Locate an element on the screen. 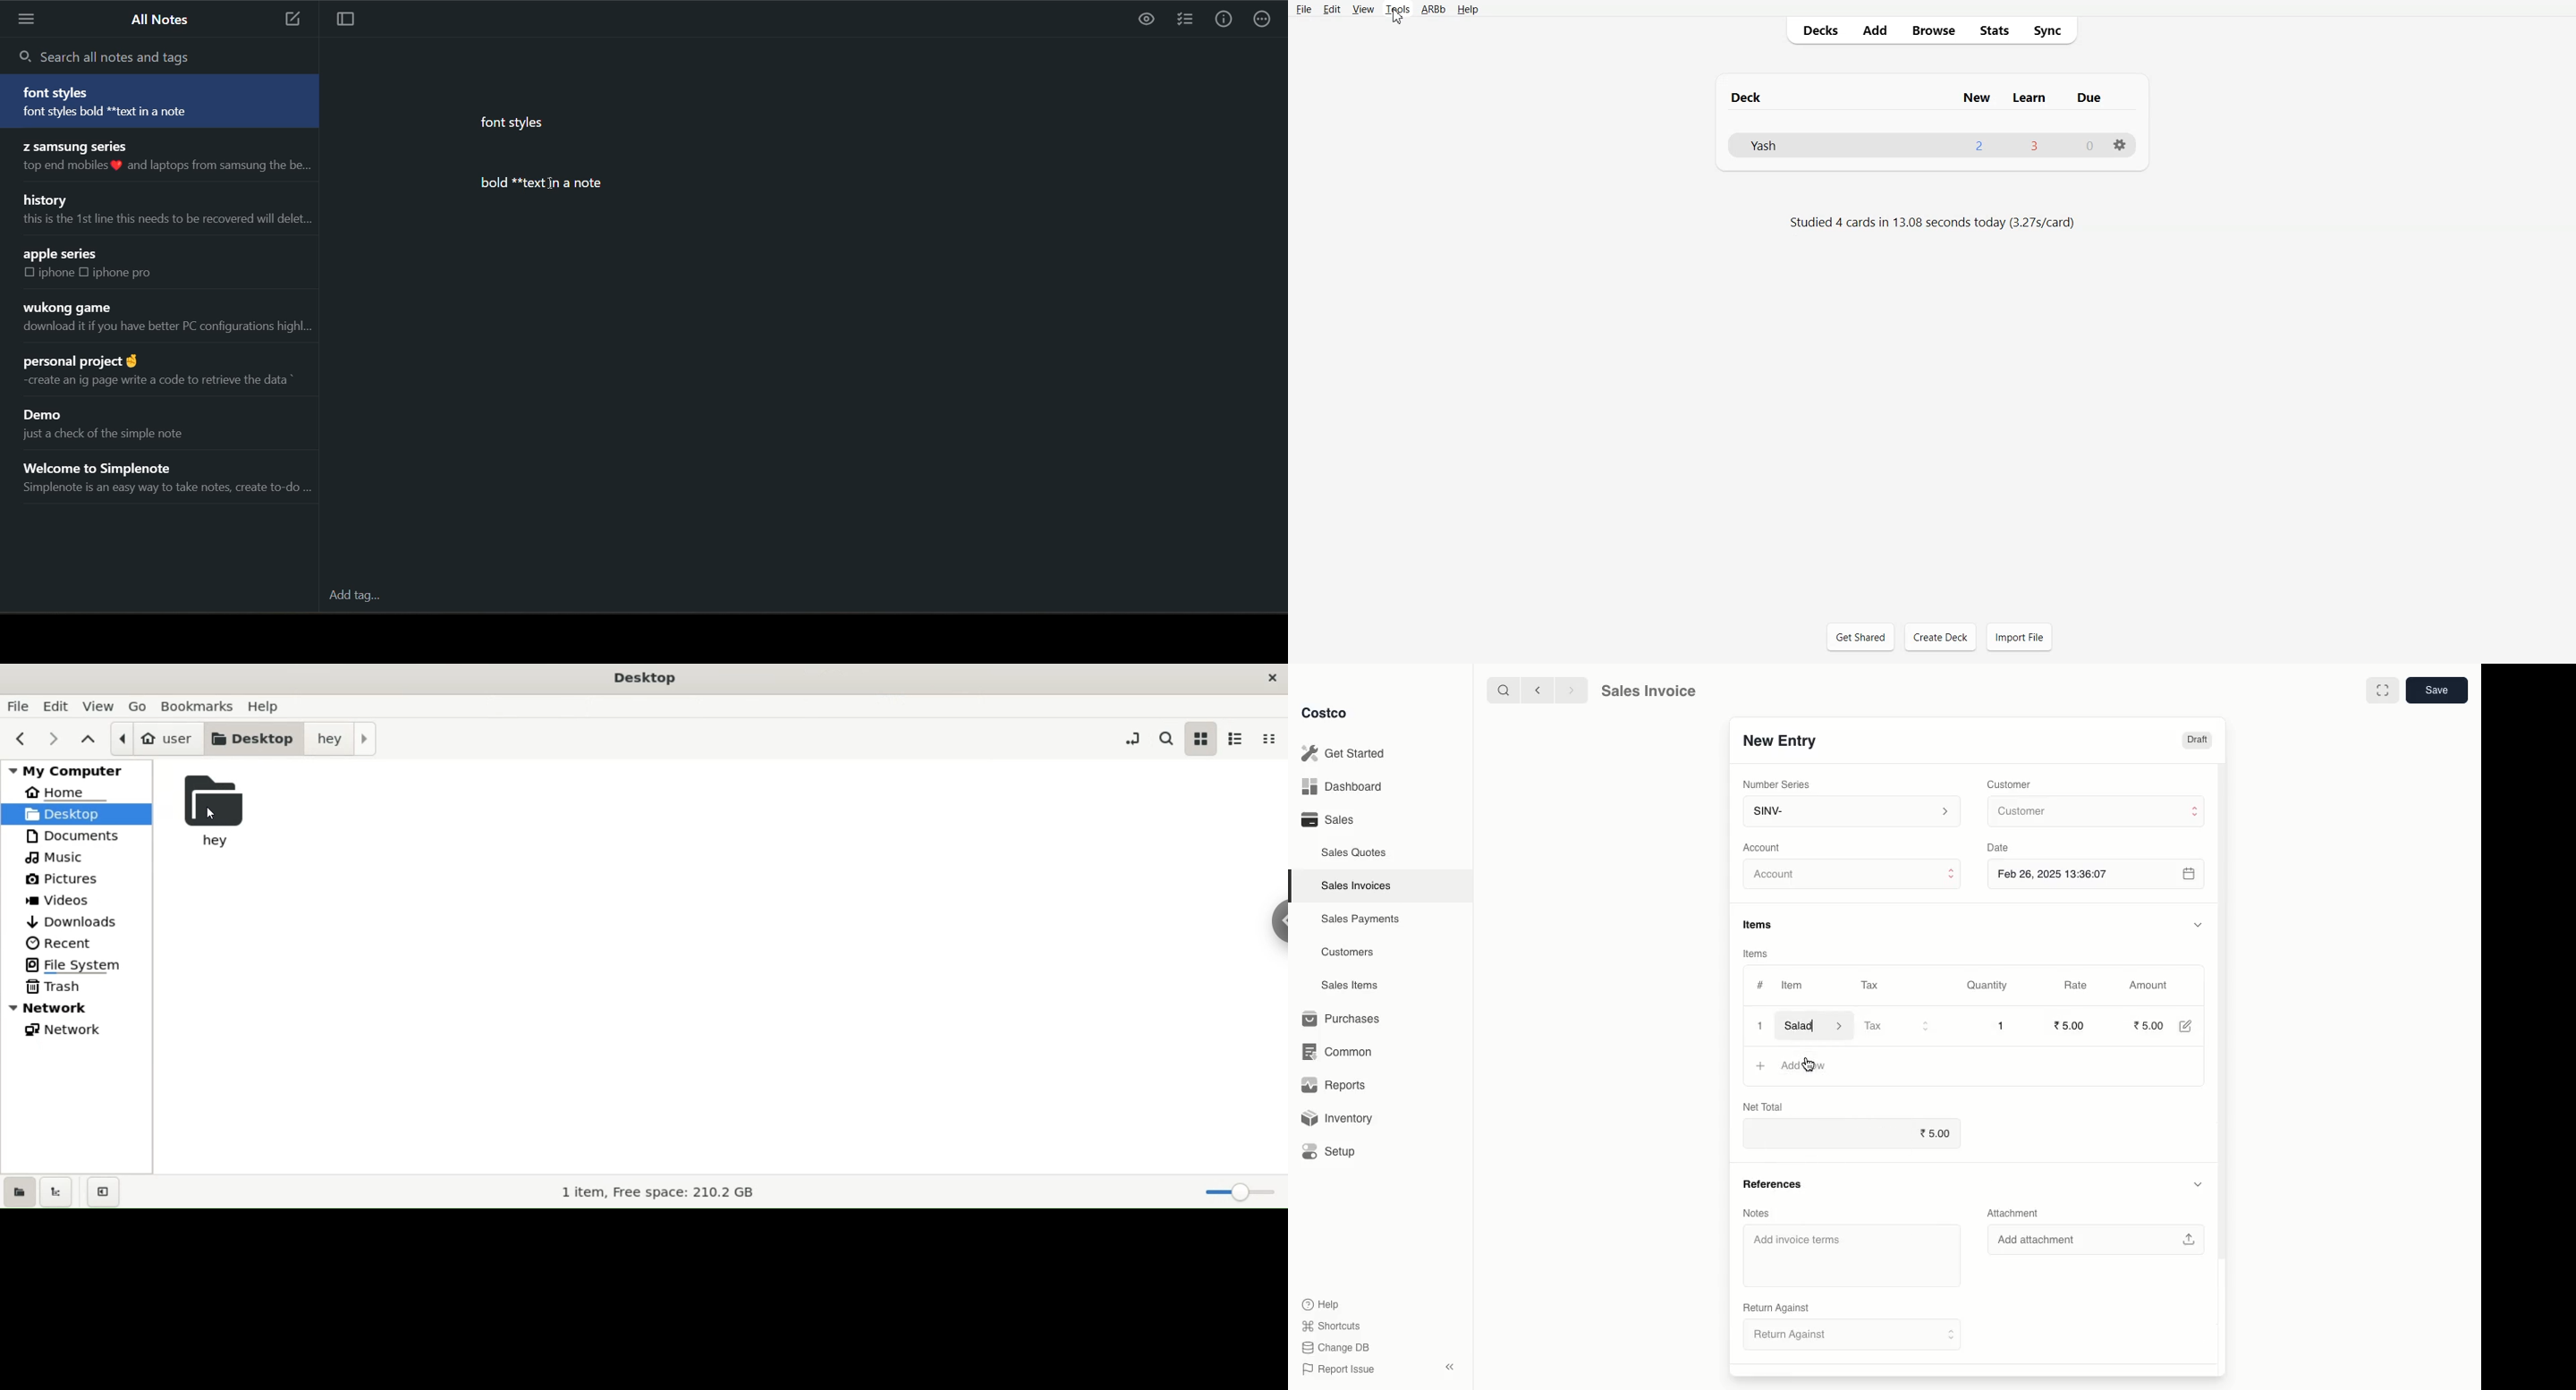 This screenshot has width=2576, height=1400. Edit is located at coordinates (2185, 1025).